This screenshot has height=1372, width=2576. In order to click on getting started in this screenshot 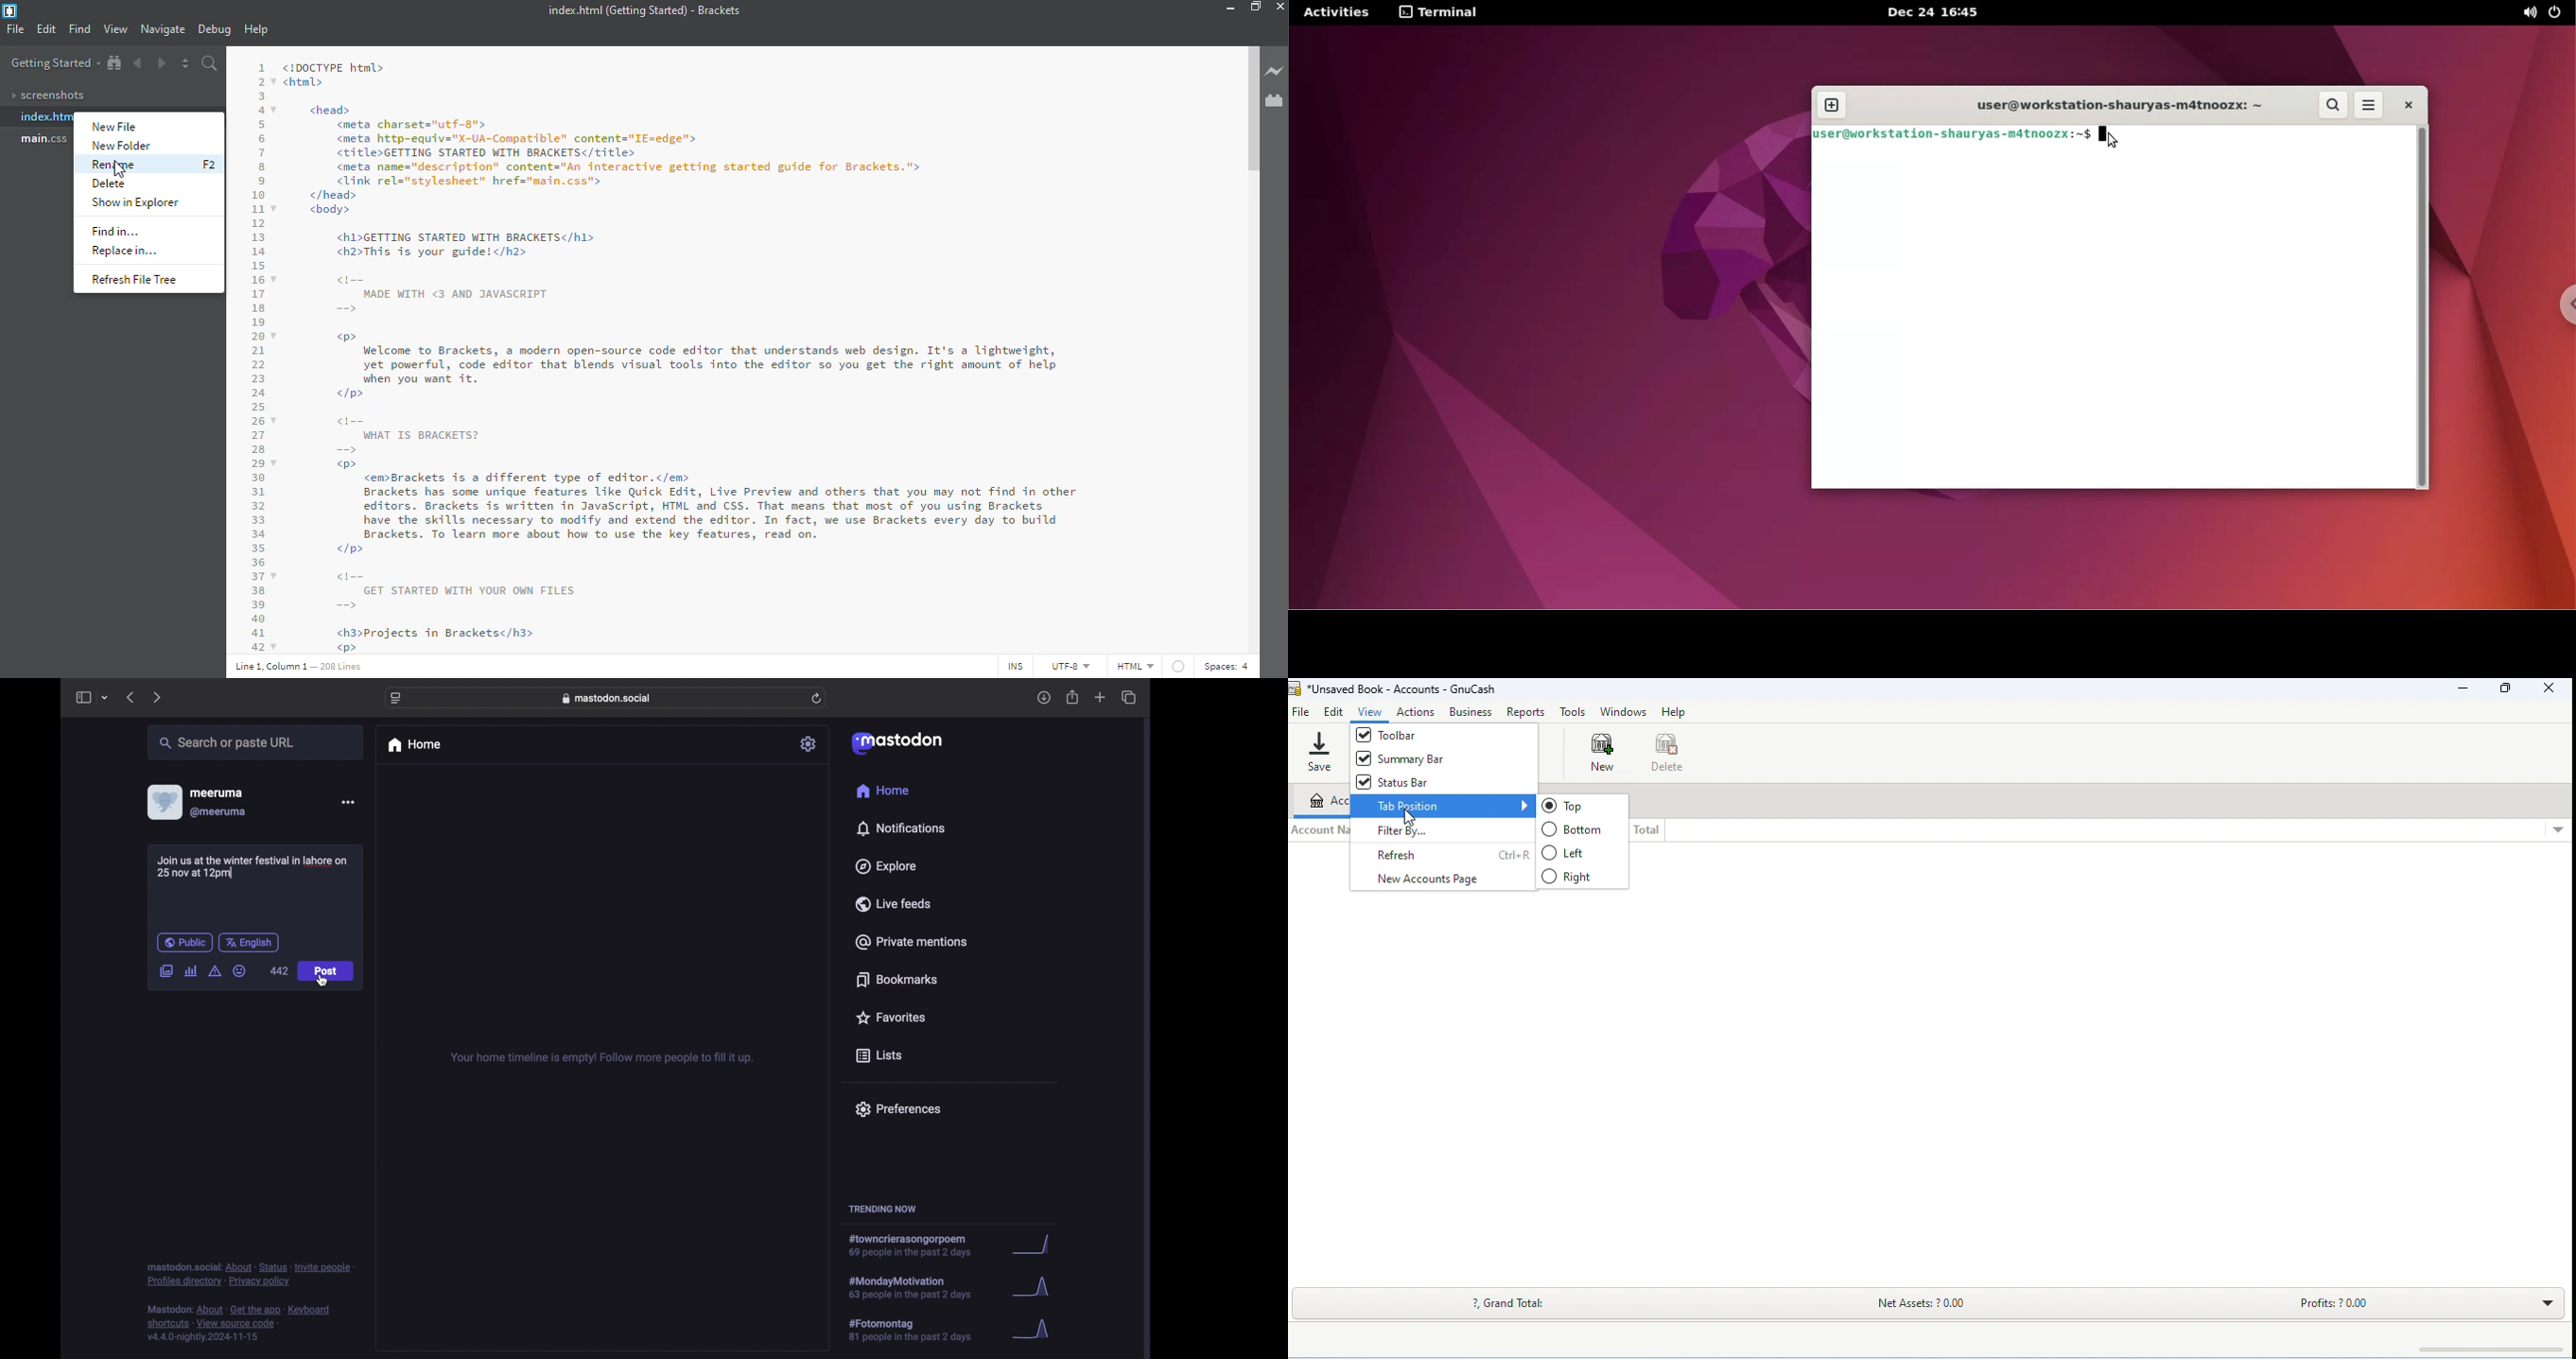, I will do `click(54, 64)`.